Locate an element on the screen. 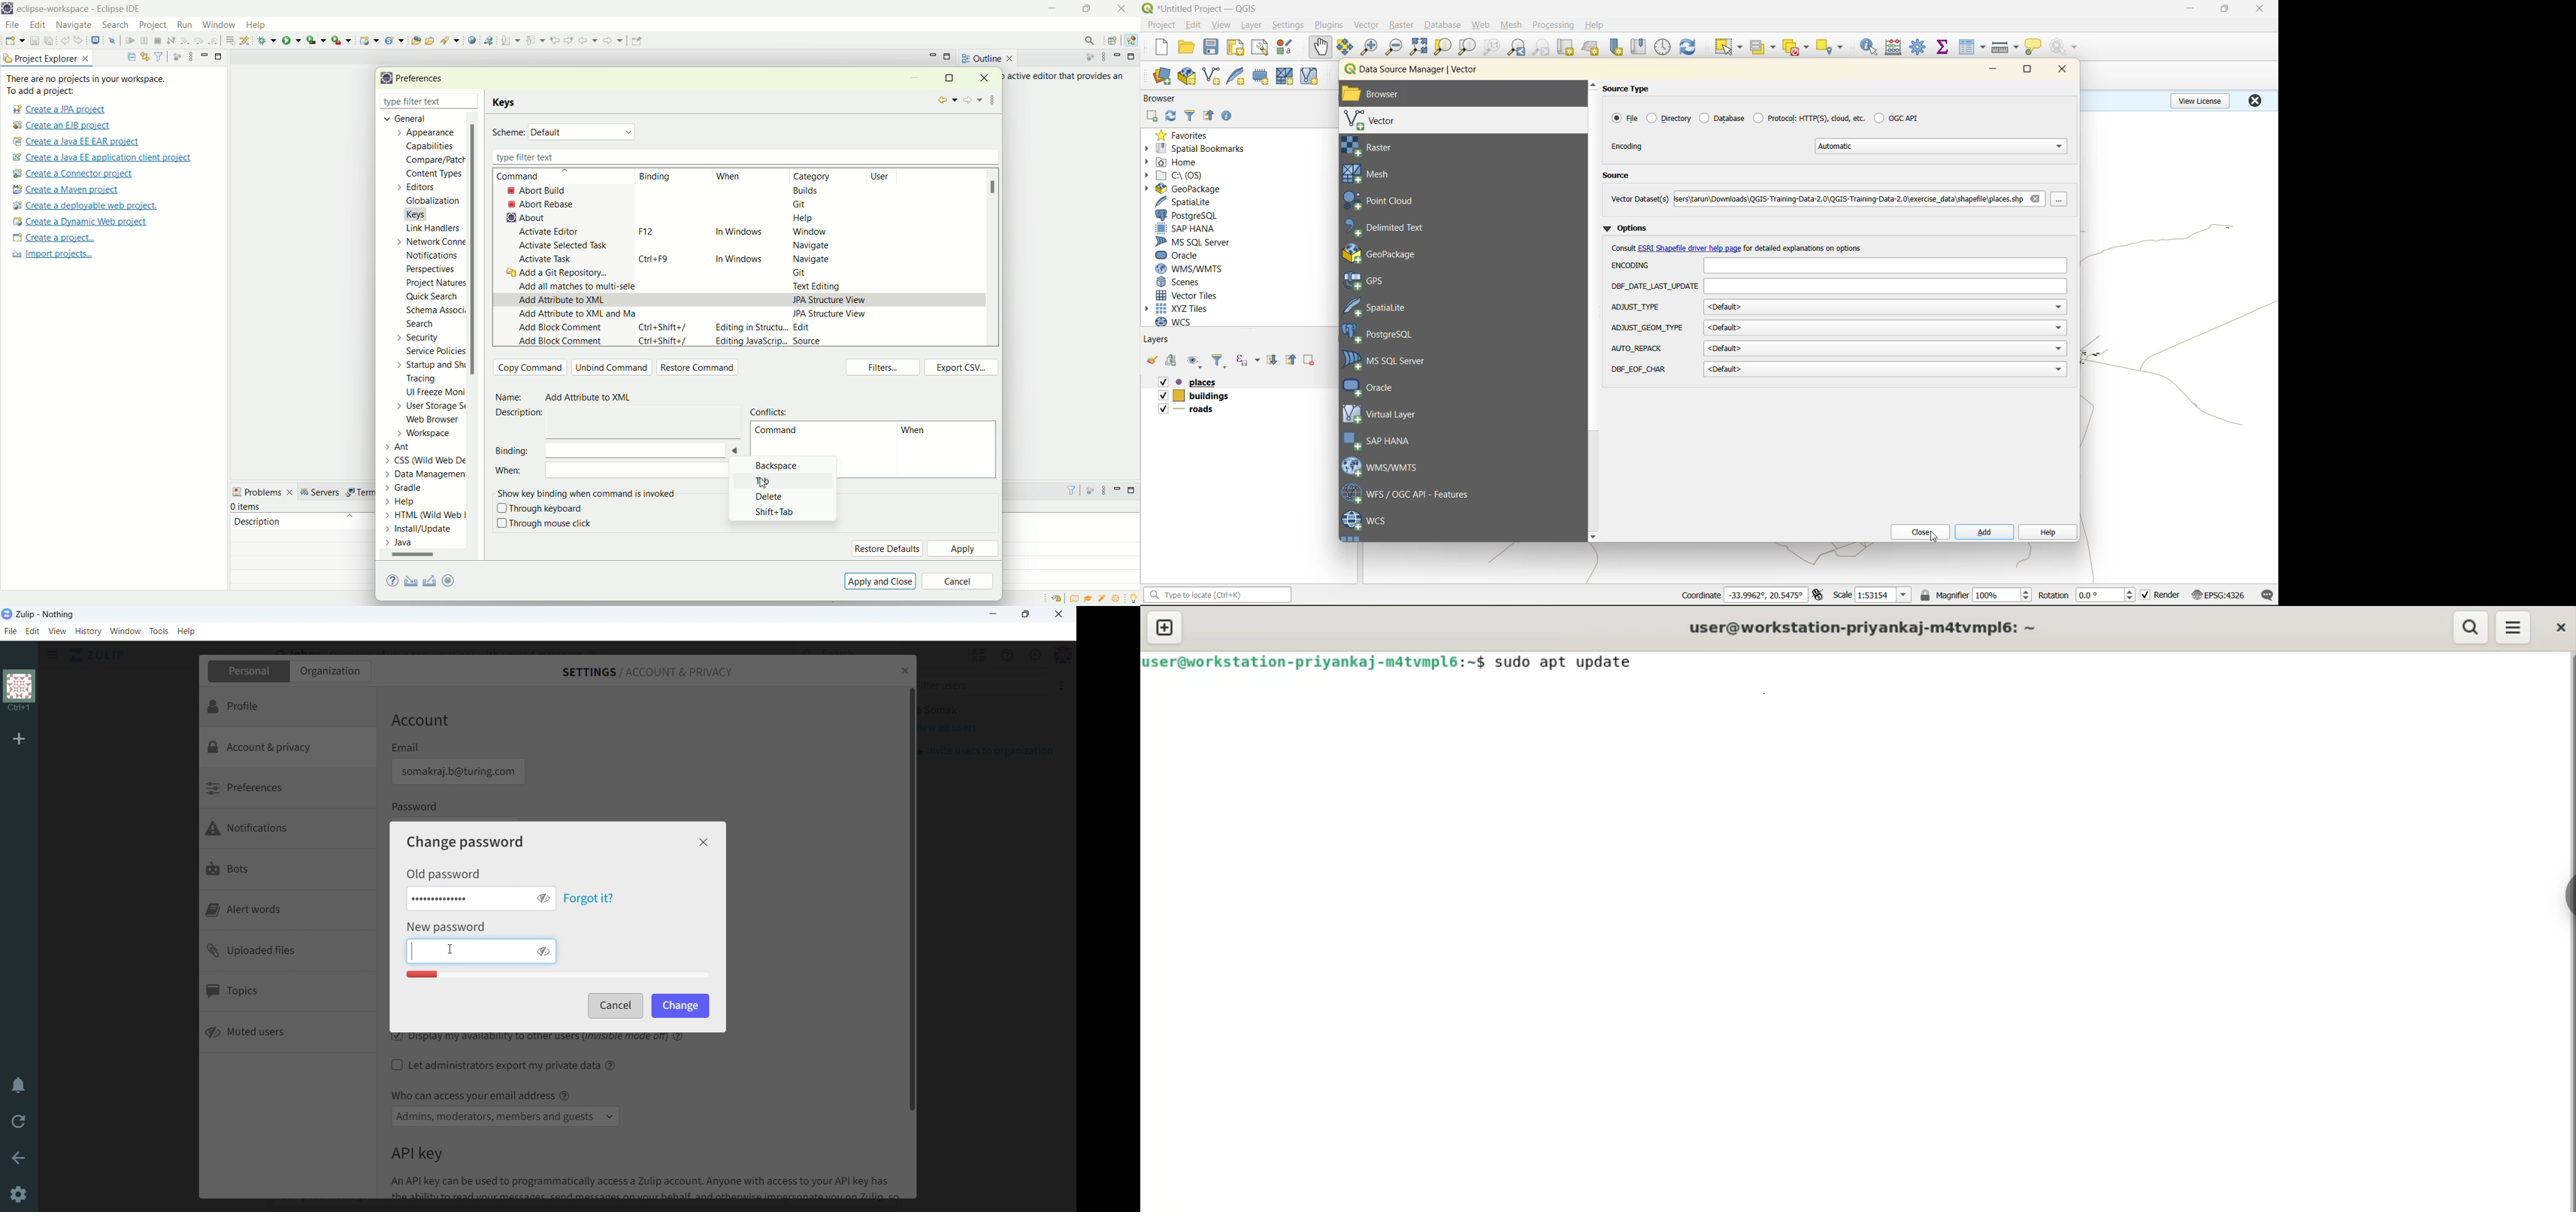 The width and height of the screenshot is (2576, 1232). edit is located at coordinates (32, 631).